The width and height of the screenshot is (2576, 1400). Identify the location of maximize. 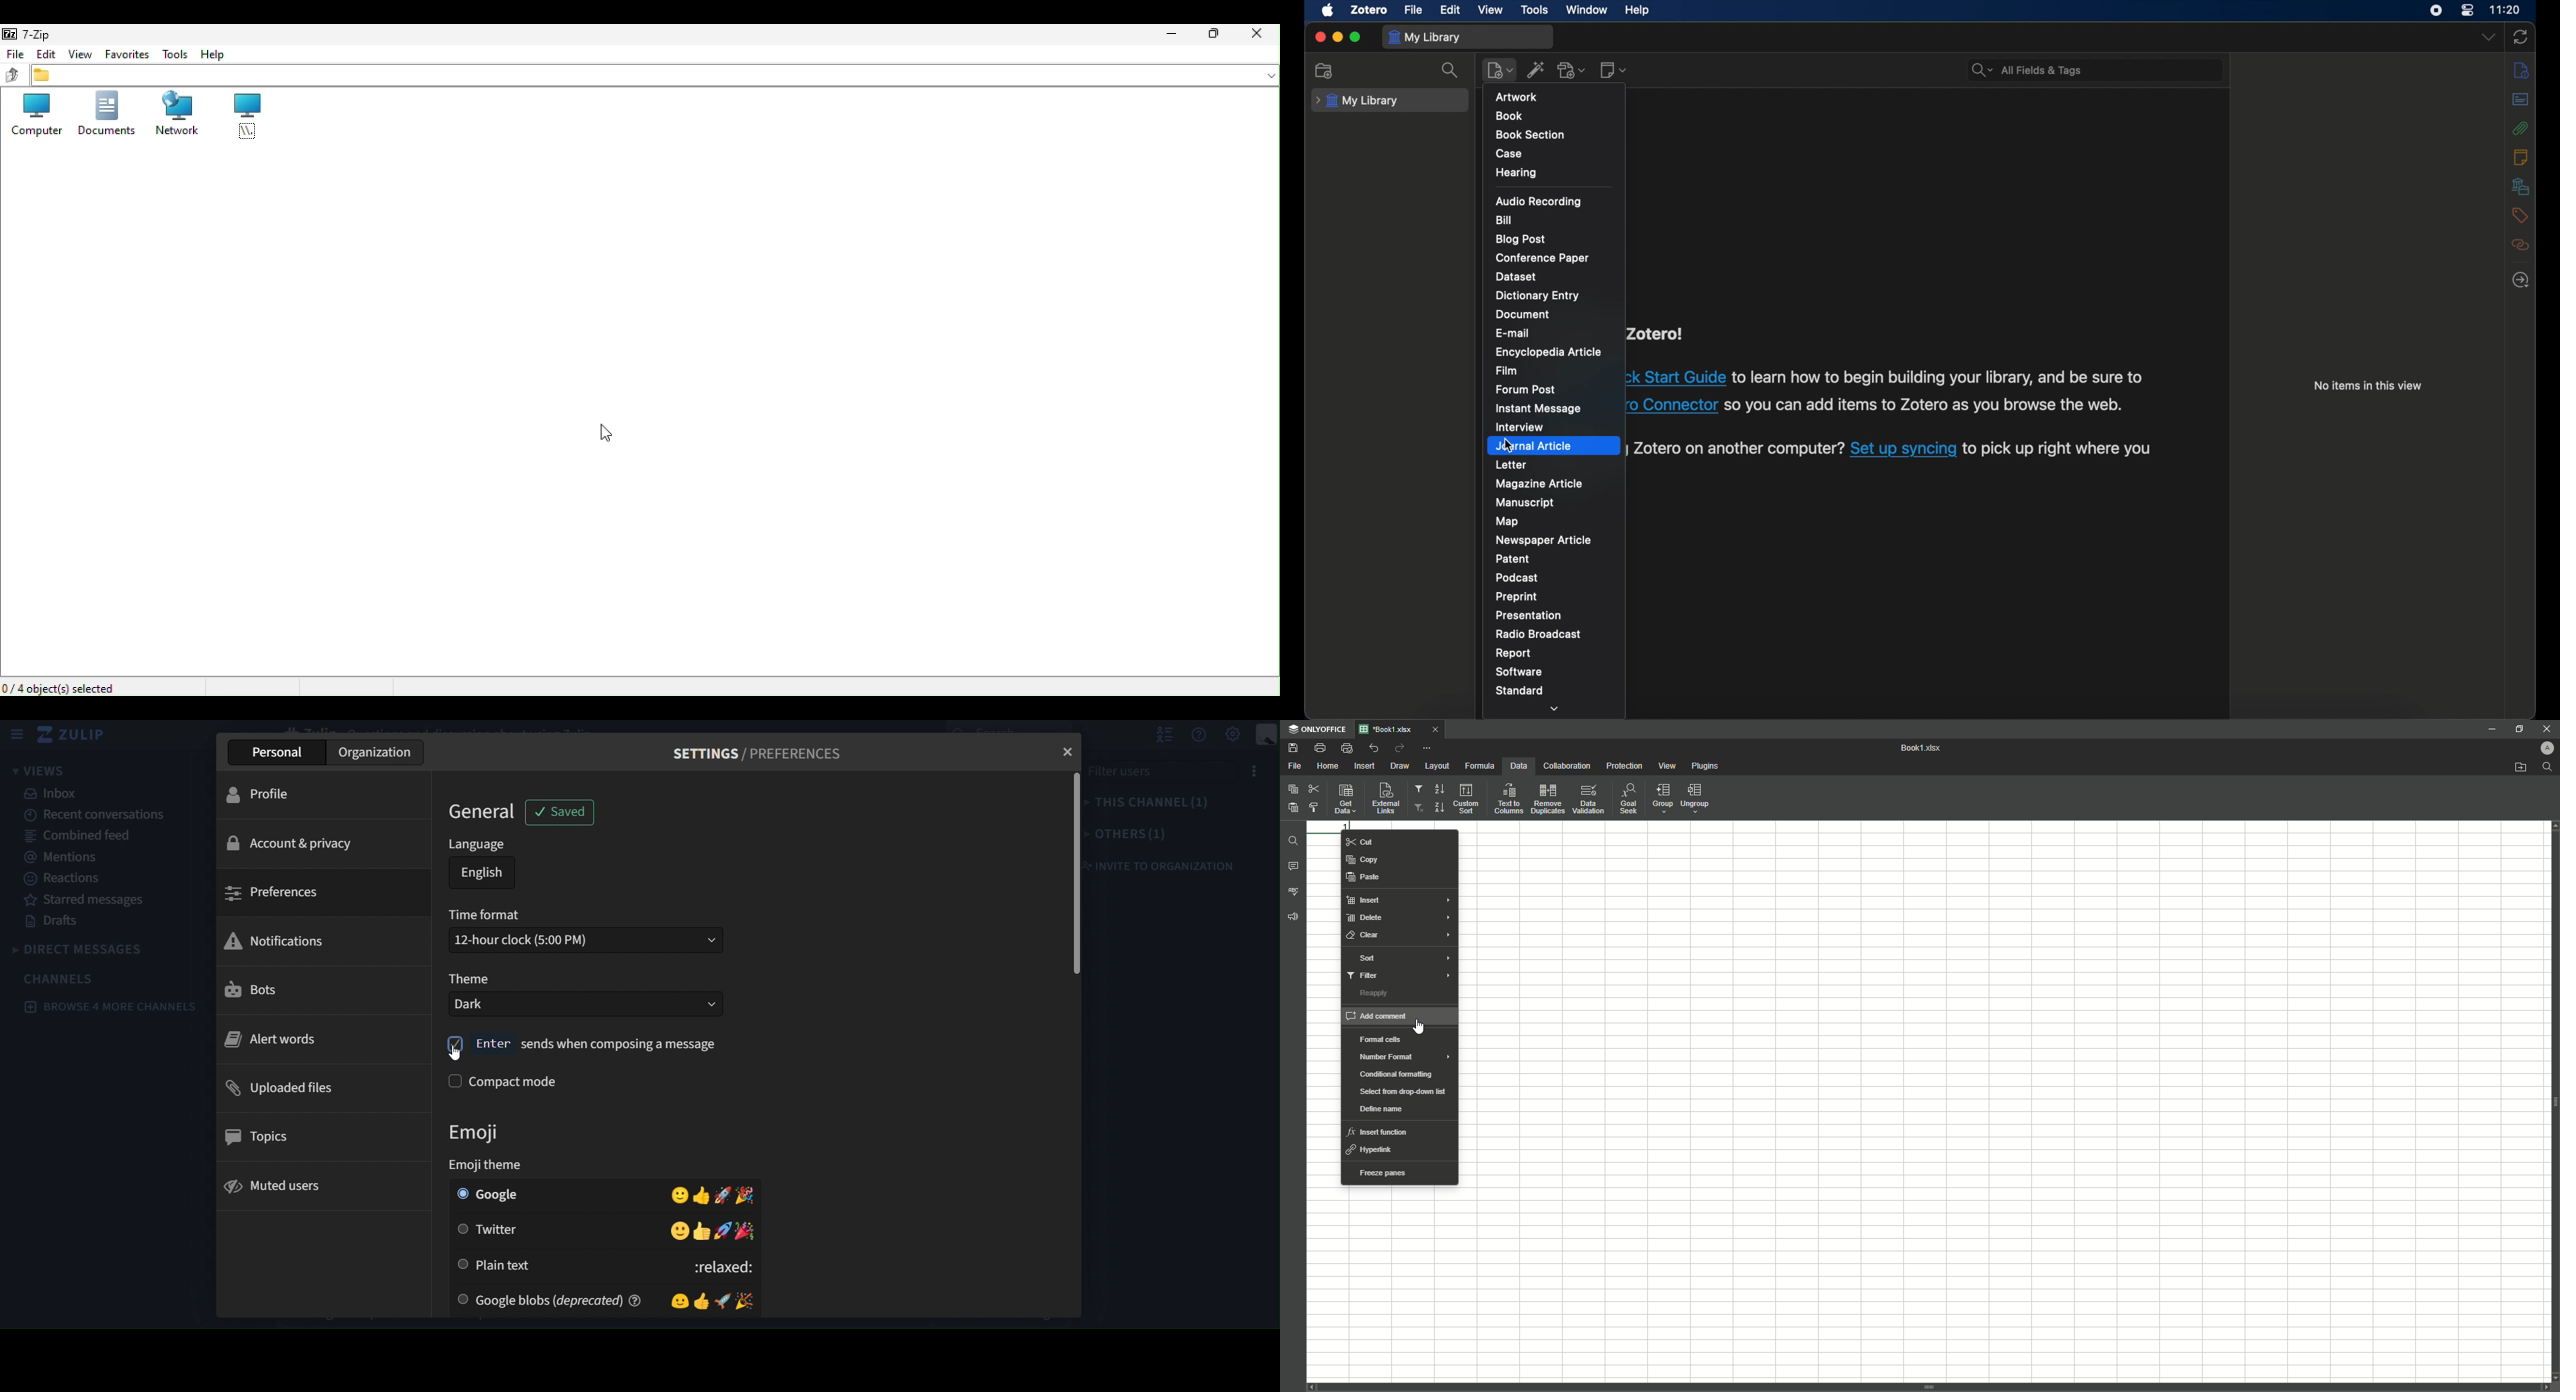
(1356, 37).